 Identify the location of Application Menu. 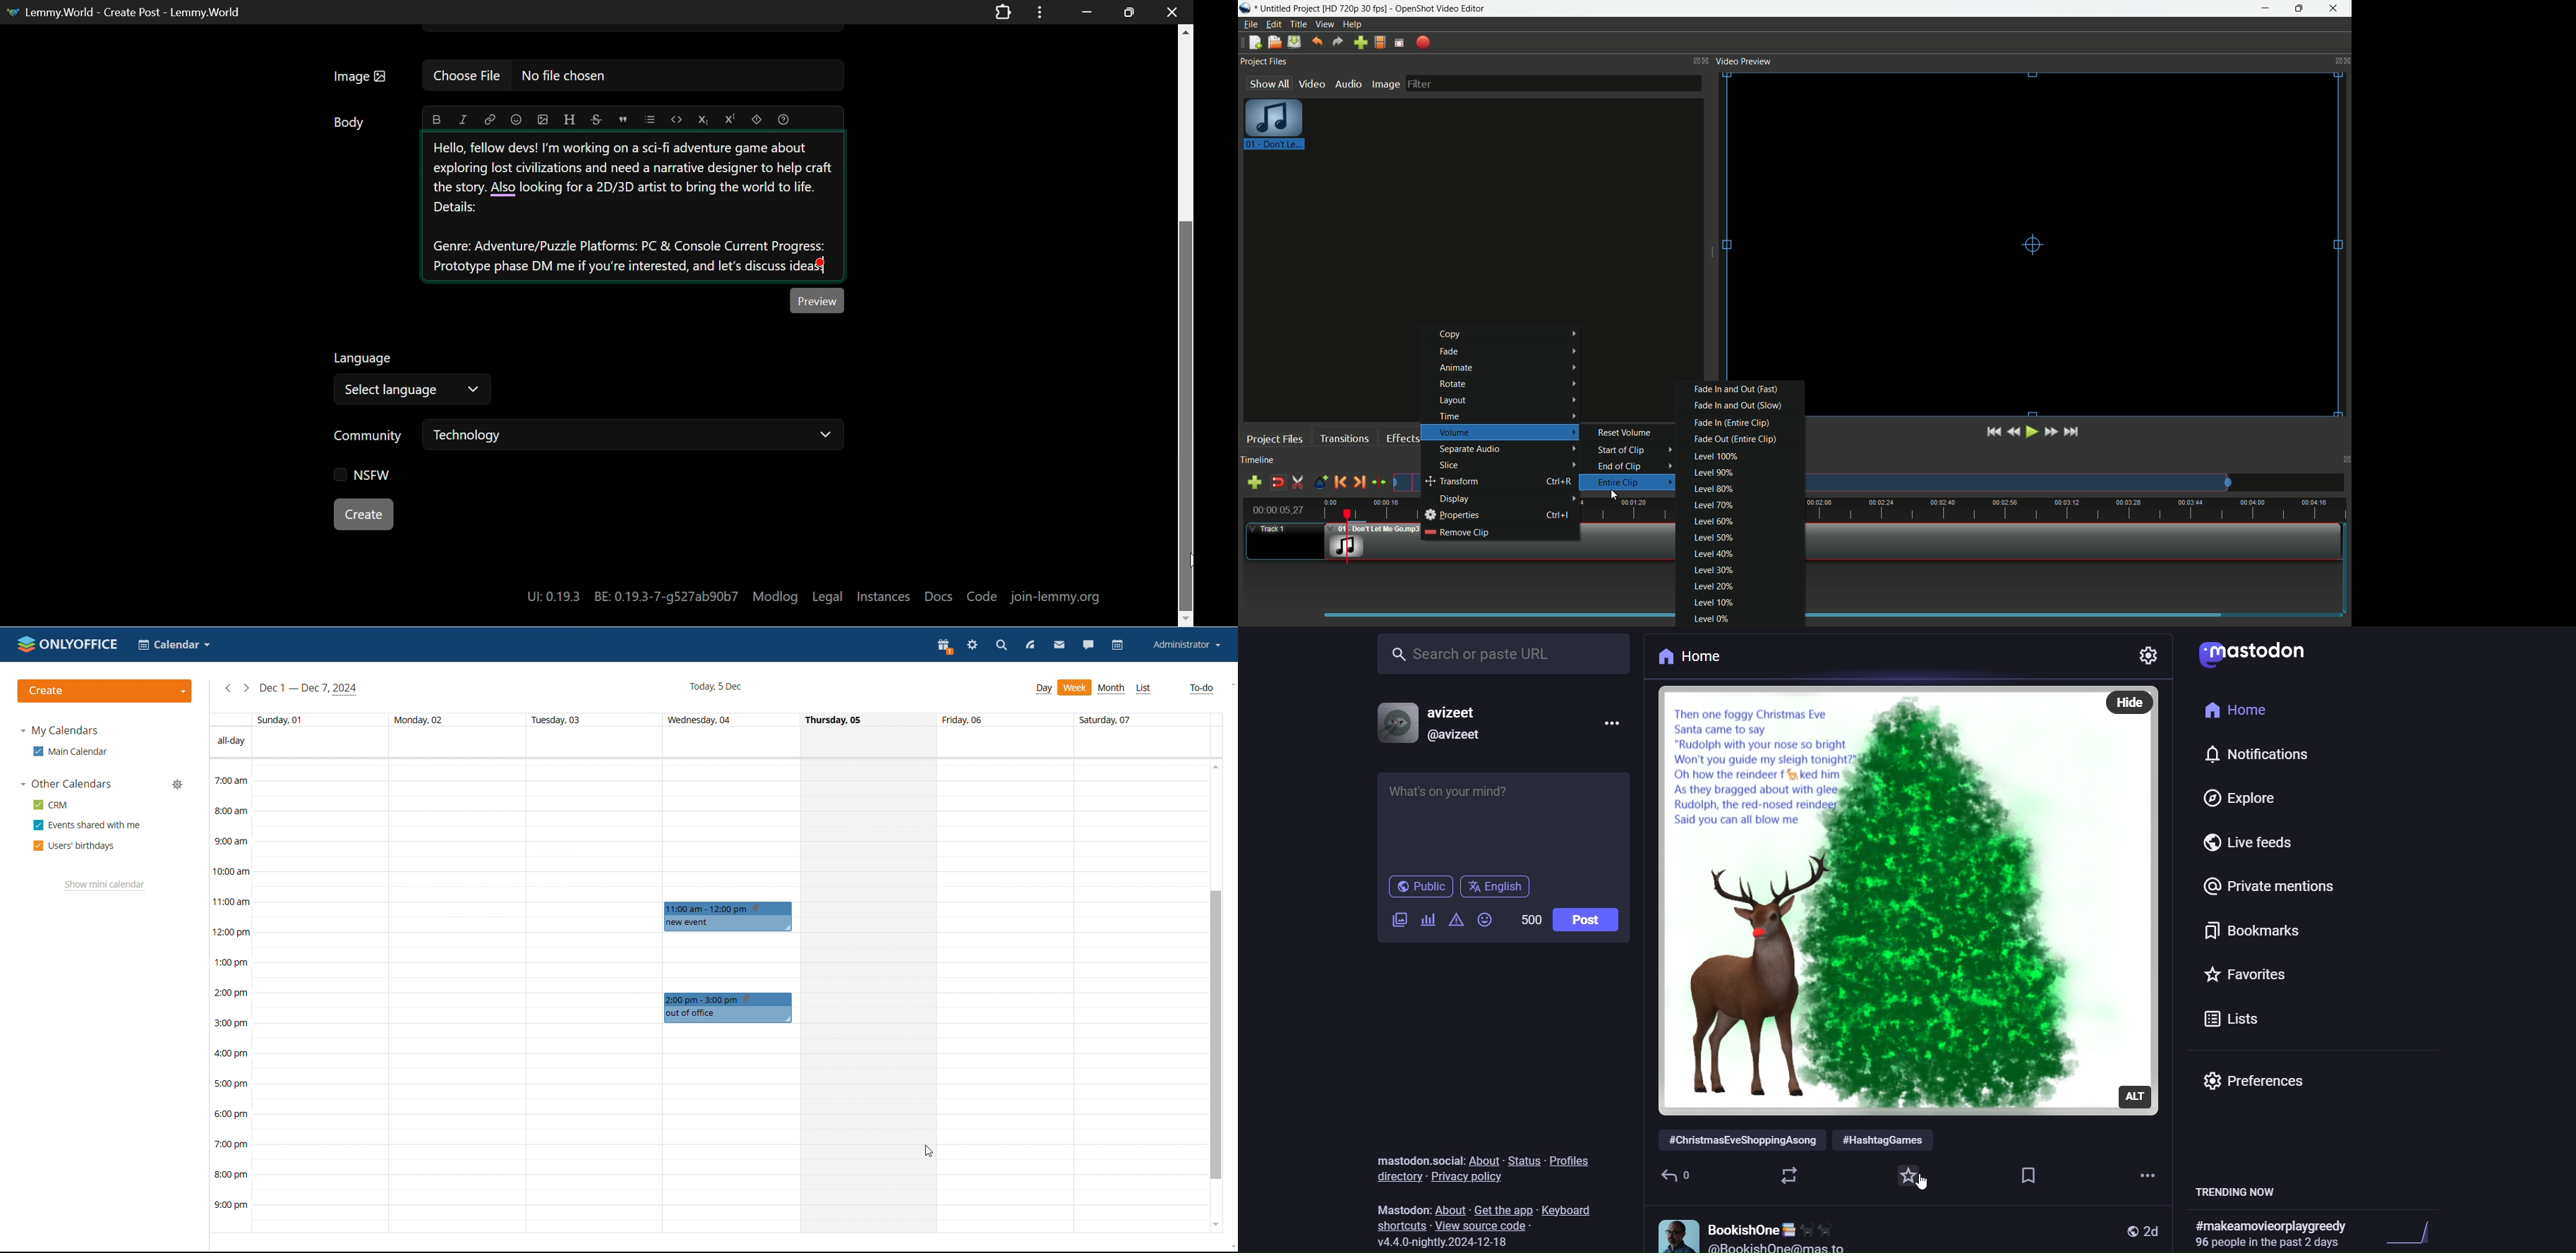
(1041, 12).